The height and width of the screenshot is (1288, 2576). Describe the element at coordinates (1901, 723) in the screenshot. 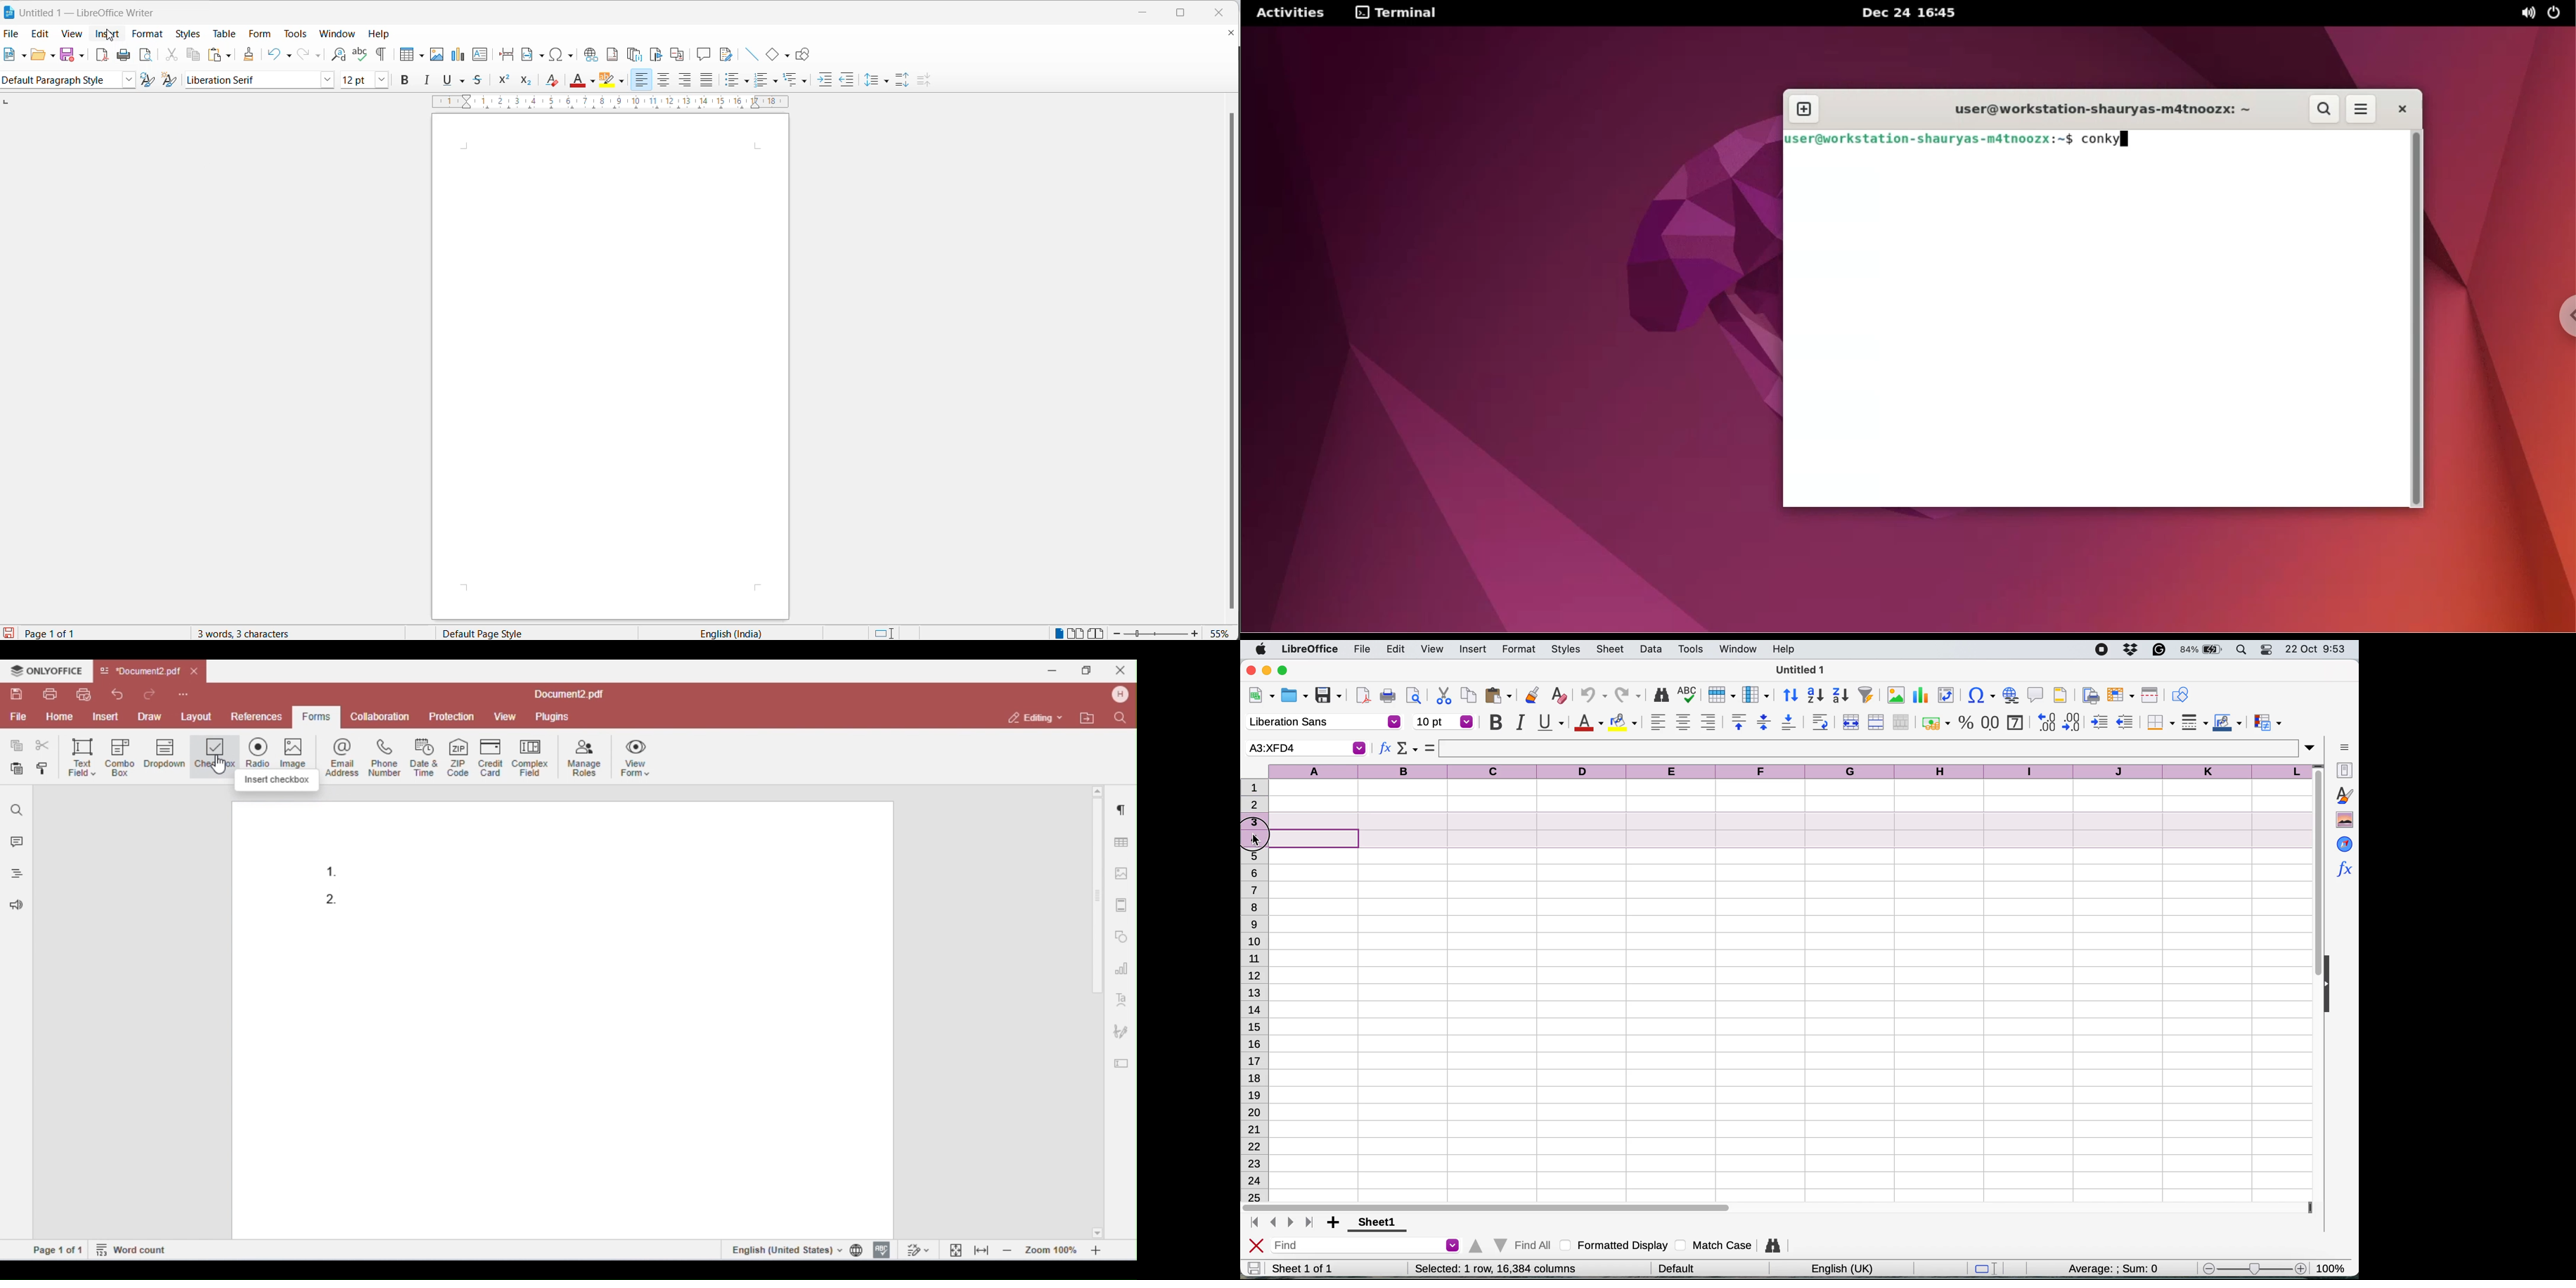

I see `unmerge` at that location.